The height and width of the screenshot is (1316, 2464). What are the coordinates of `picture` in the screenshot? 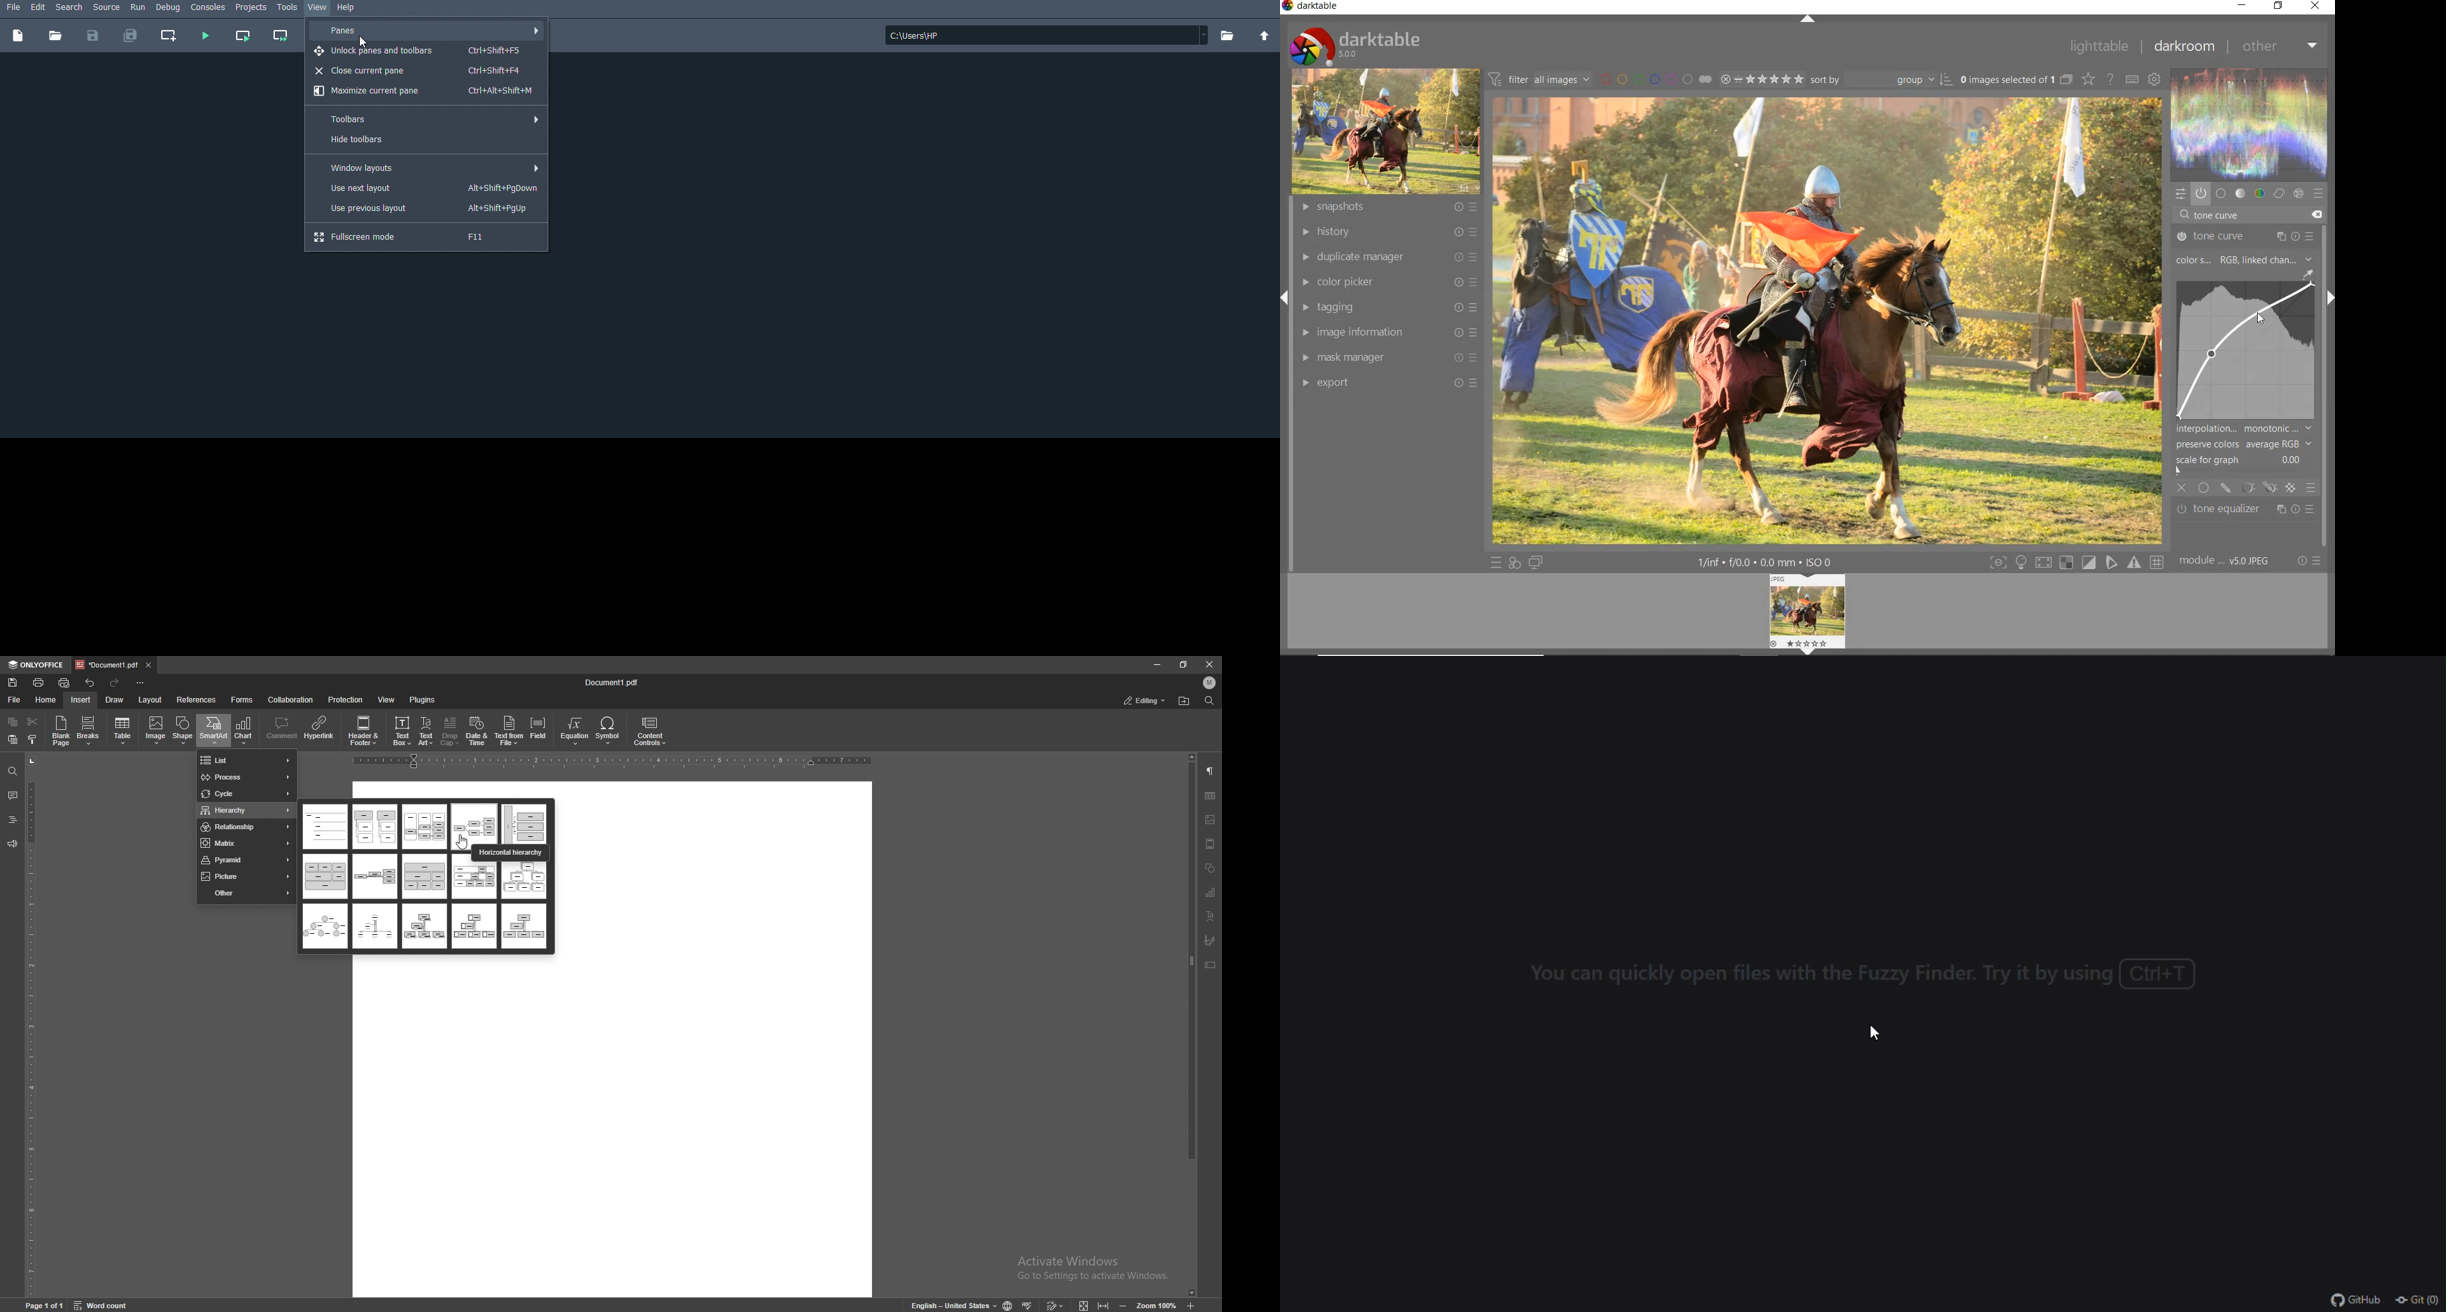 It's located at (246, 876).